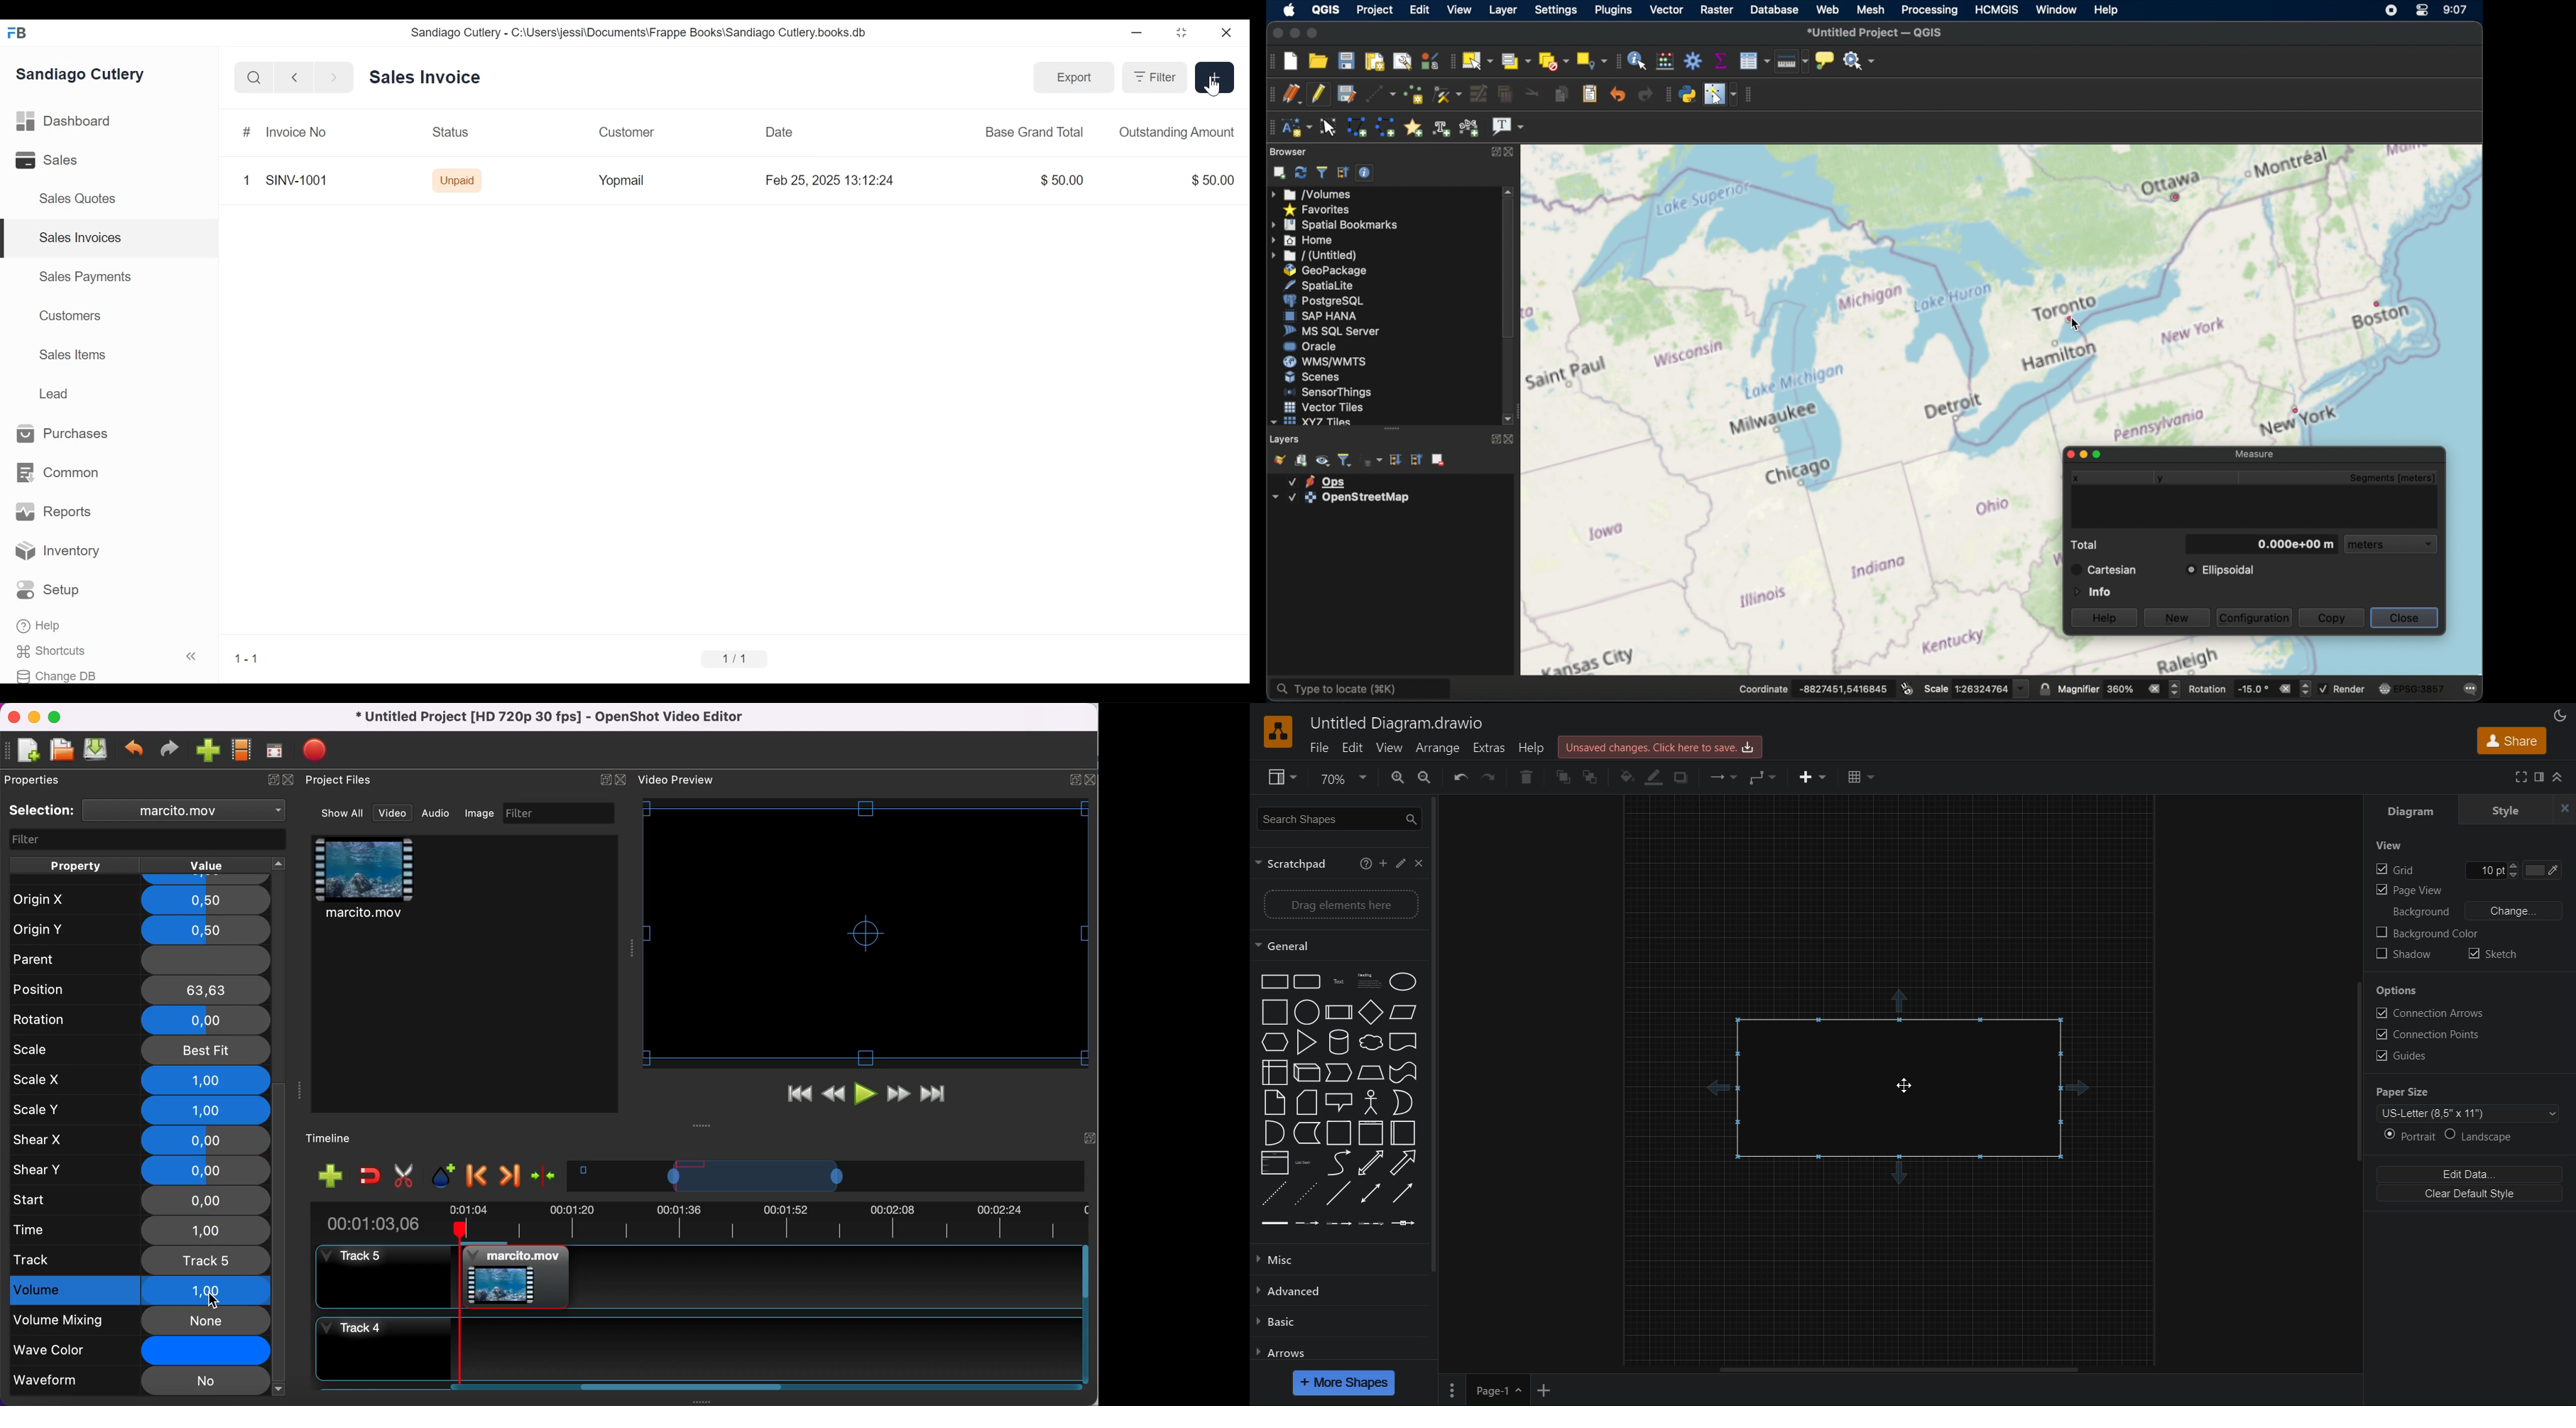  I want to click on Export, so click(1075, 77).